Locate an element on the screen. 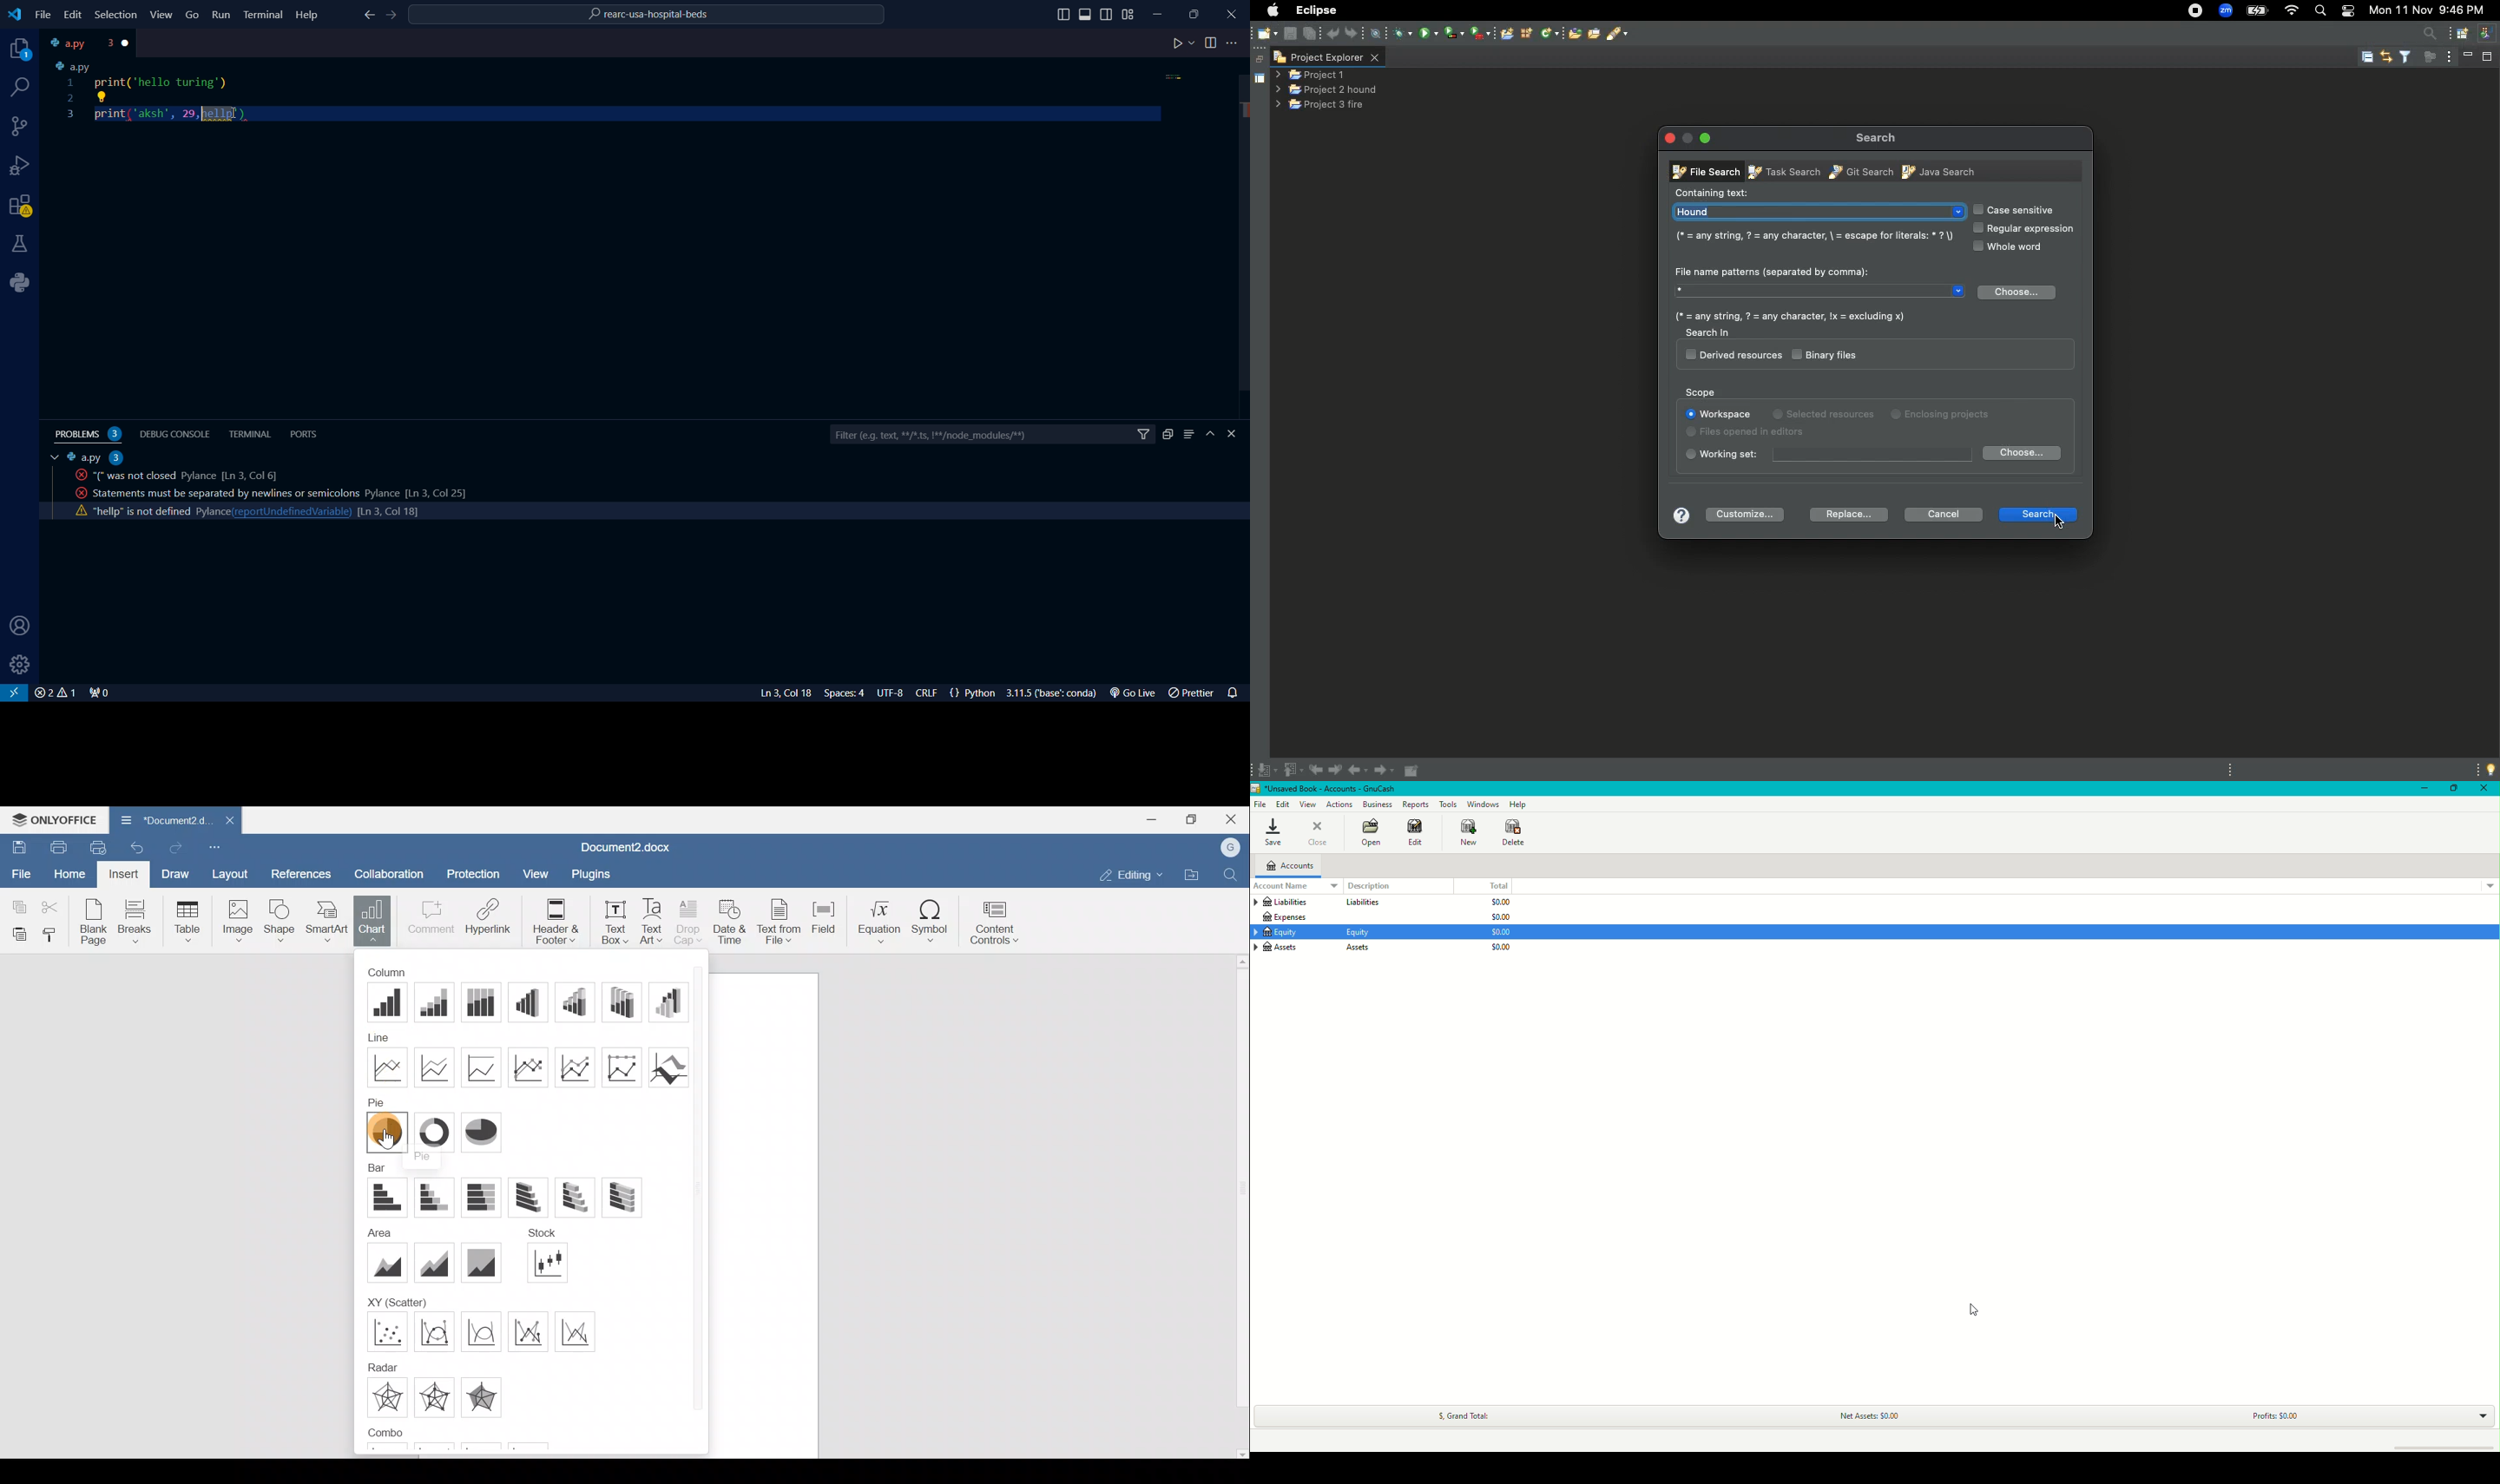 The image size is (2520, 1484). Line with markers is located at coordinates (530, 1067).